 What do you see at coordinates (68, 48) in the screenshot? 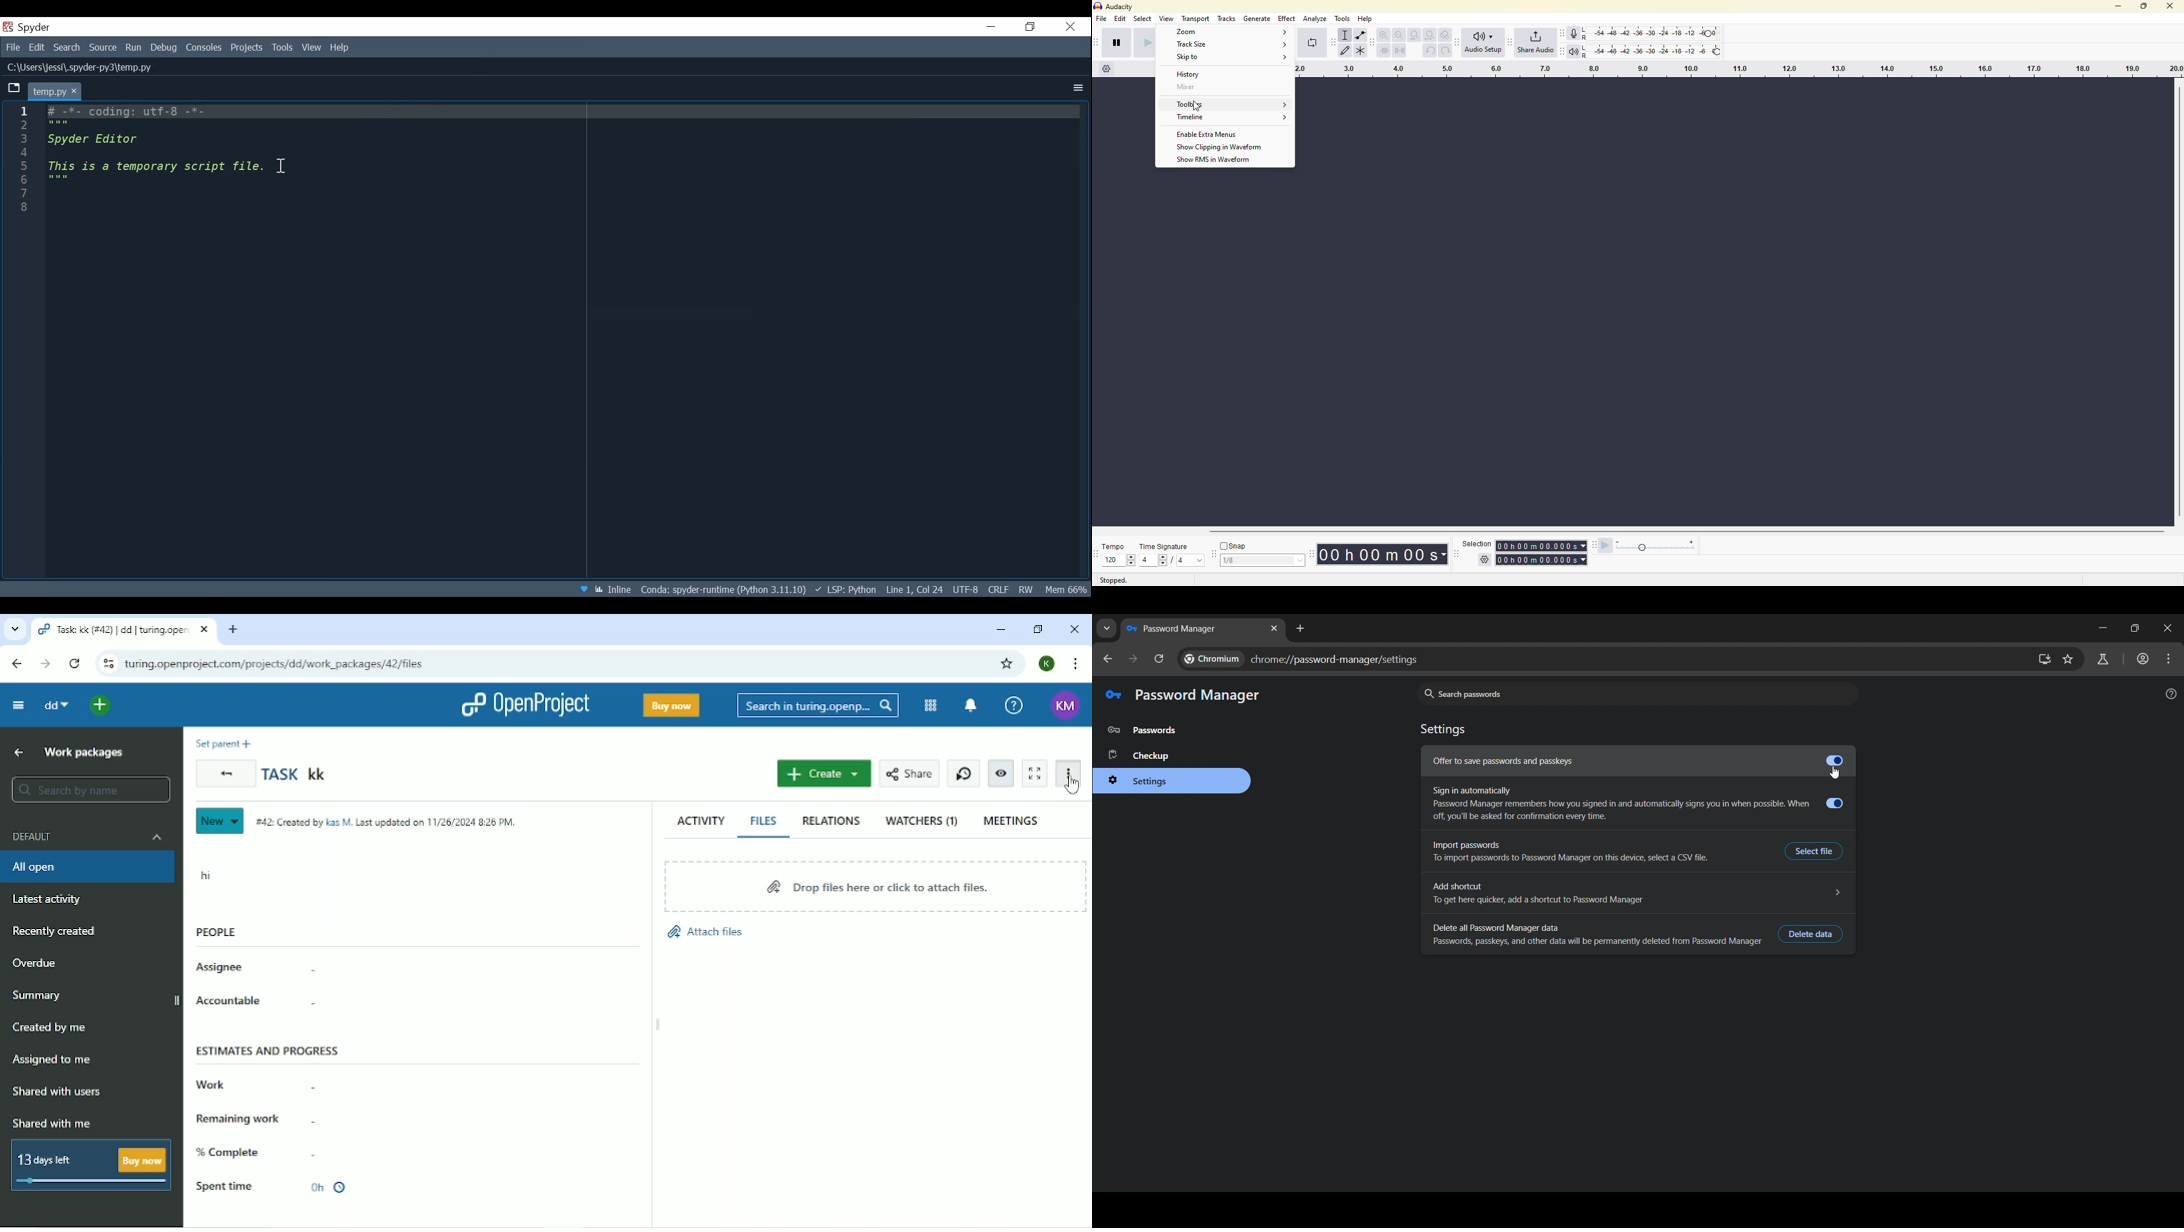
I see `Search` at bounding box center [68, 48].